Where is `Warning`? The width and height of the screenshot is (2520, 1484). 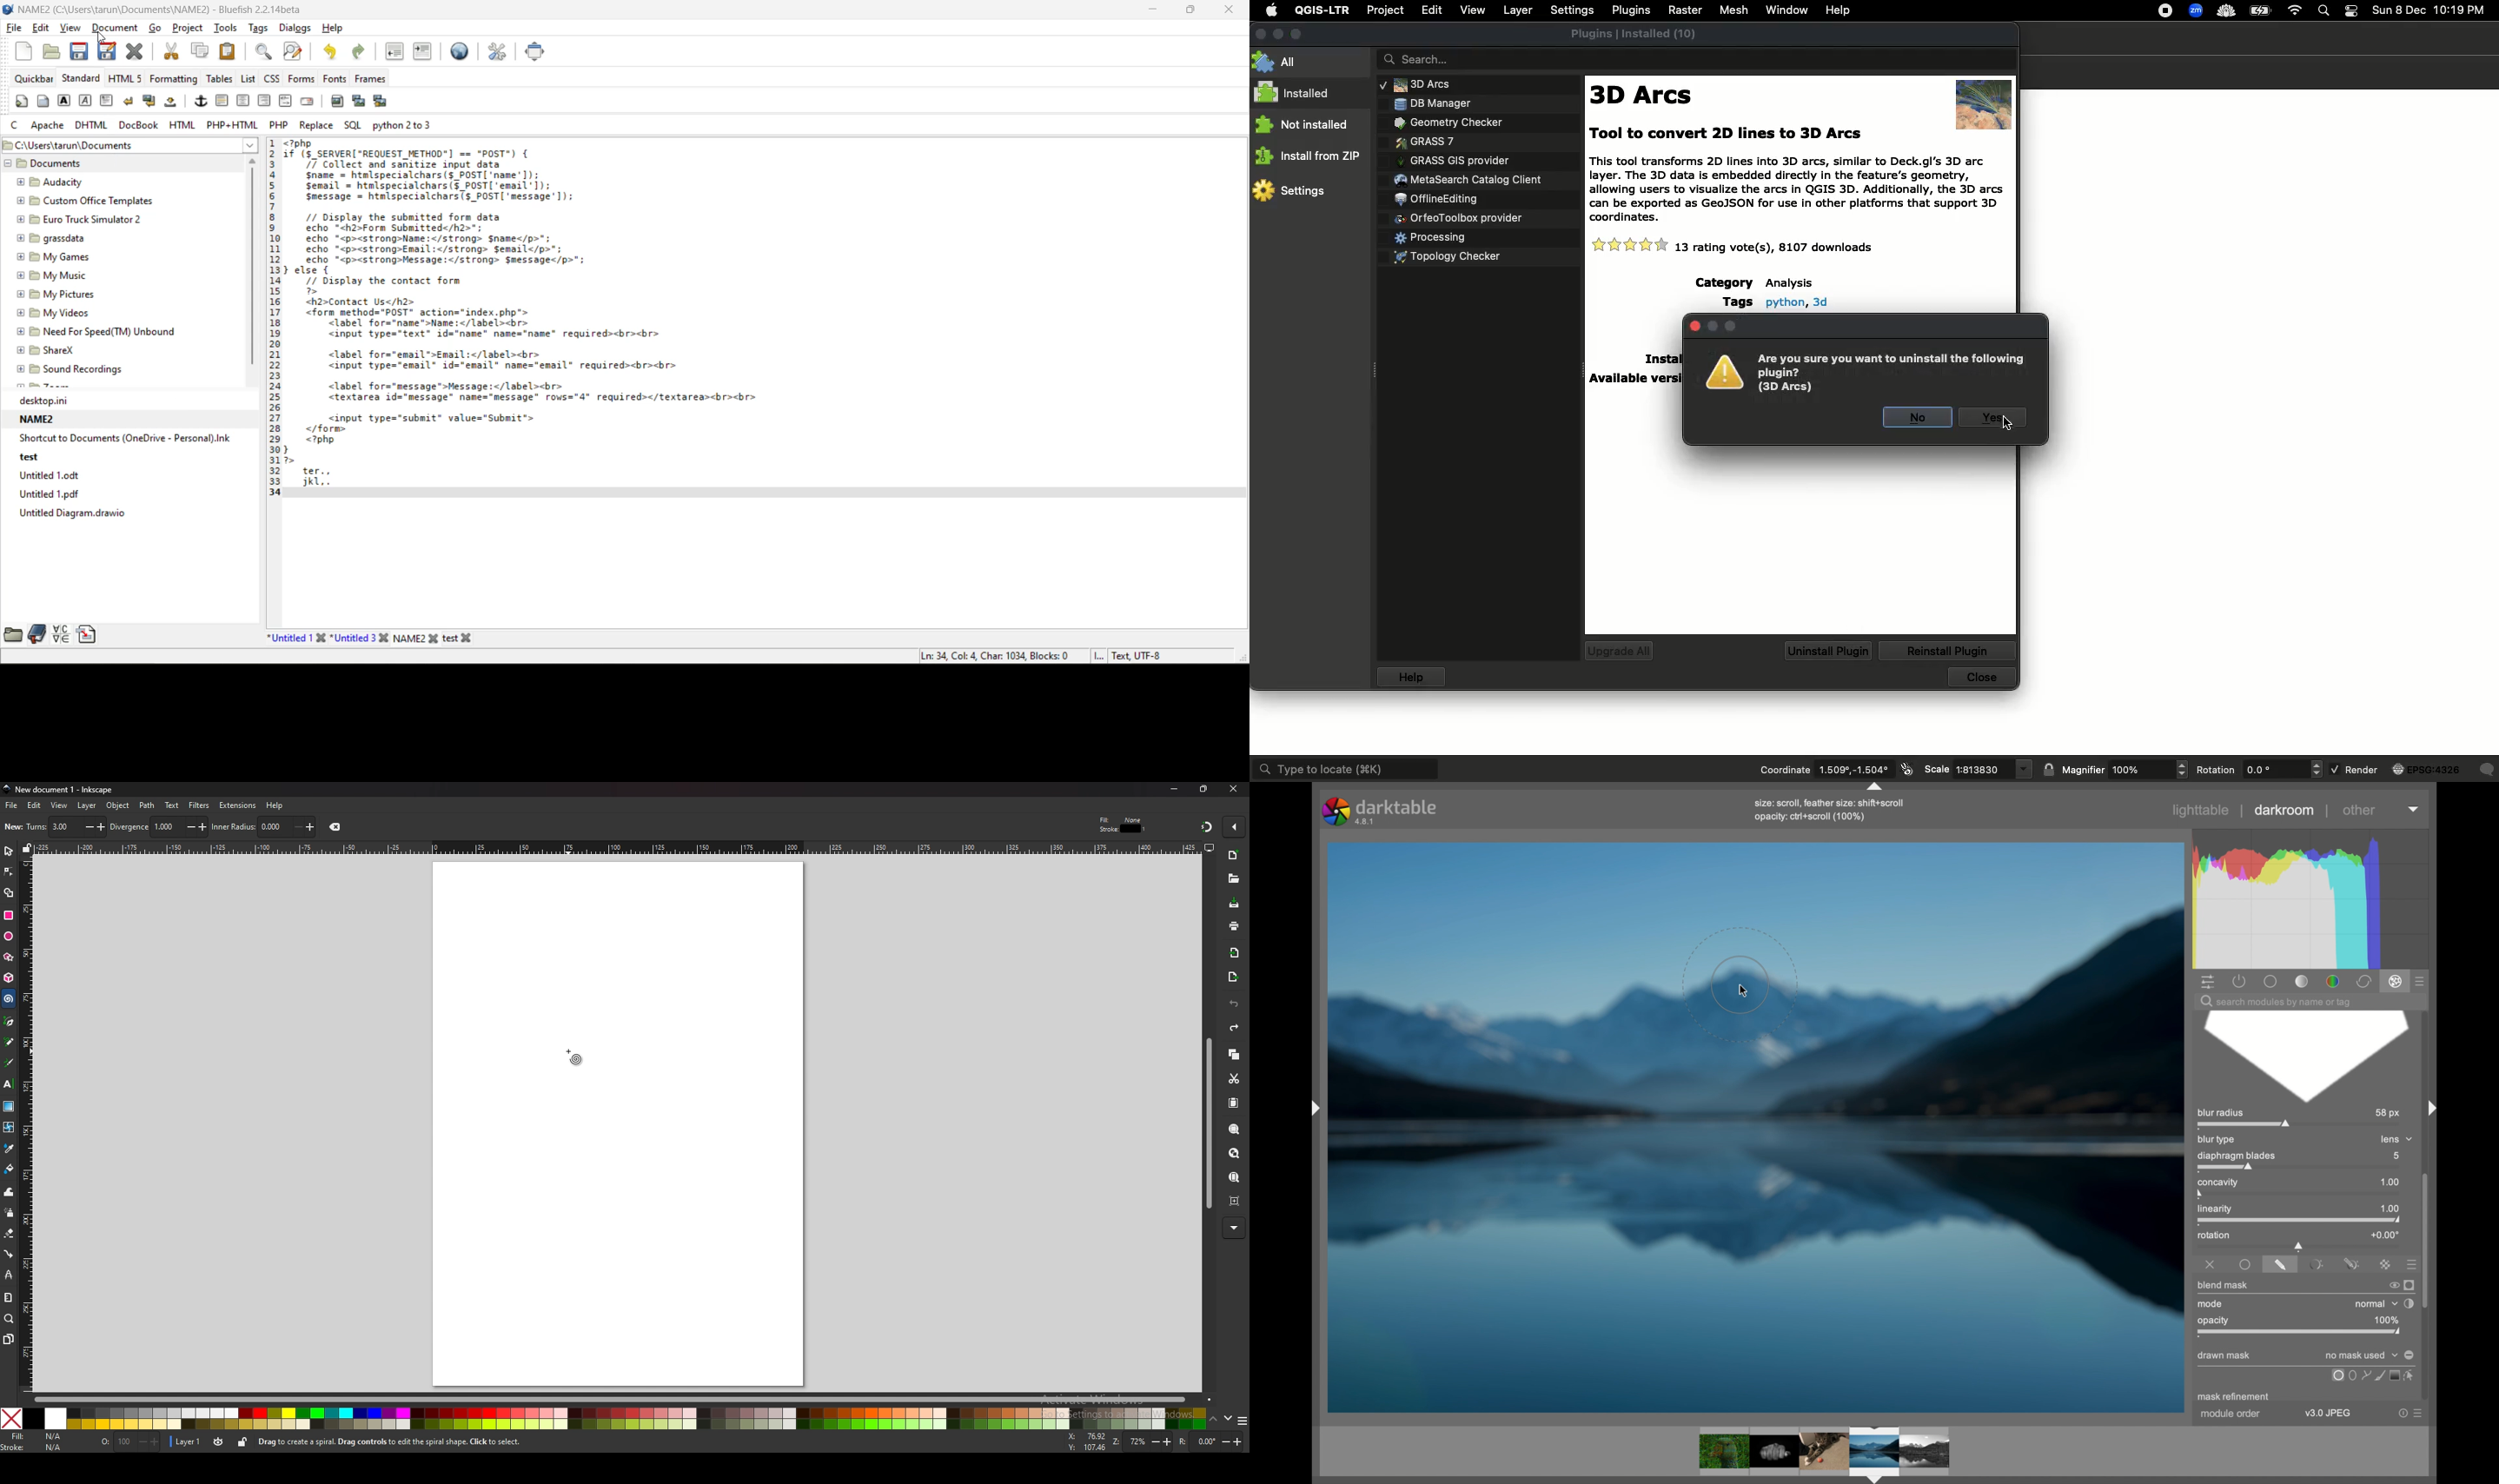
Warning is located at coordinates (1866, 372).